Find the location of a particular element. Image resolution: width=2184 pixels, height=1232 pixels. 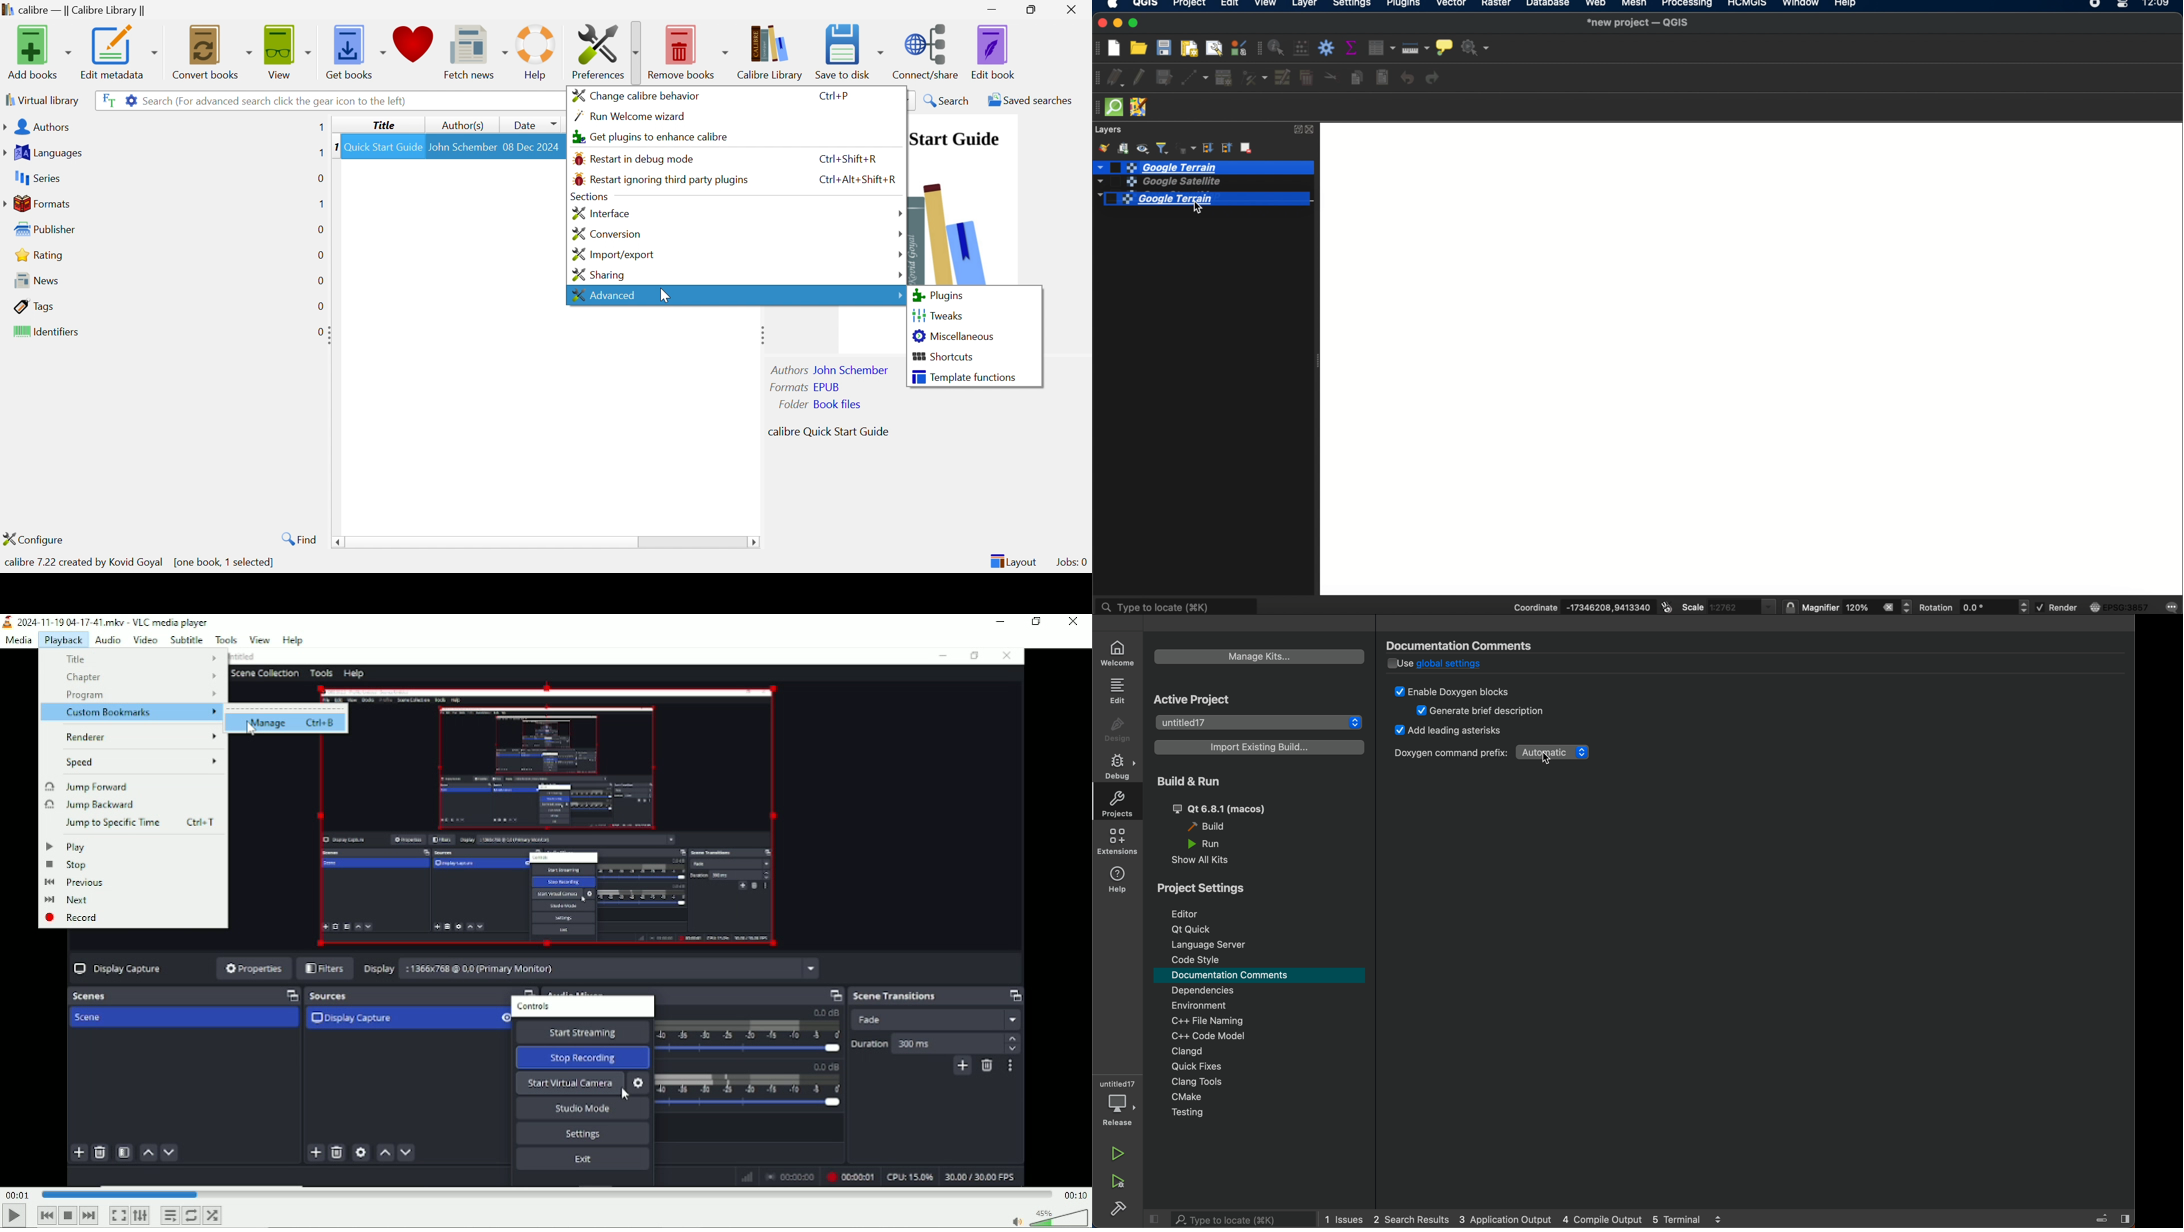

Show extended settings is located at coordinates (141, 1216).